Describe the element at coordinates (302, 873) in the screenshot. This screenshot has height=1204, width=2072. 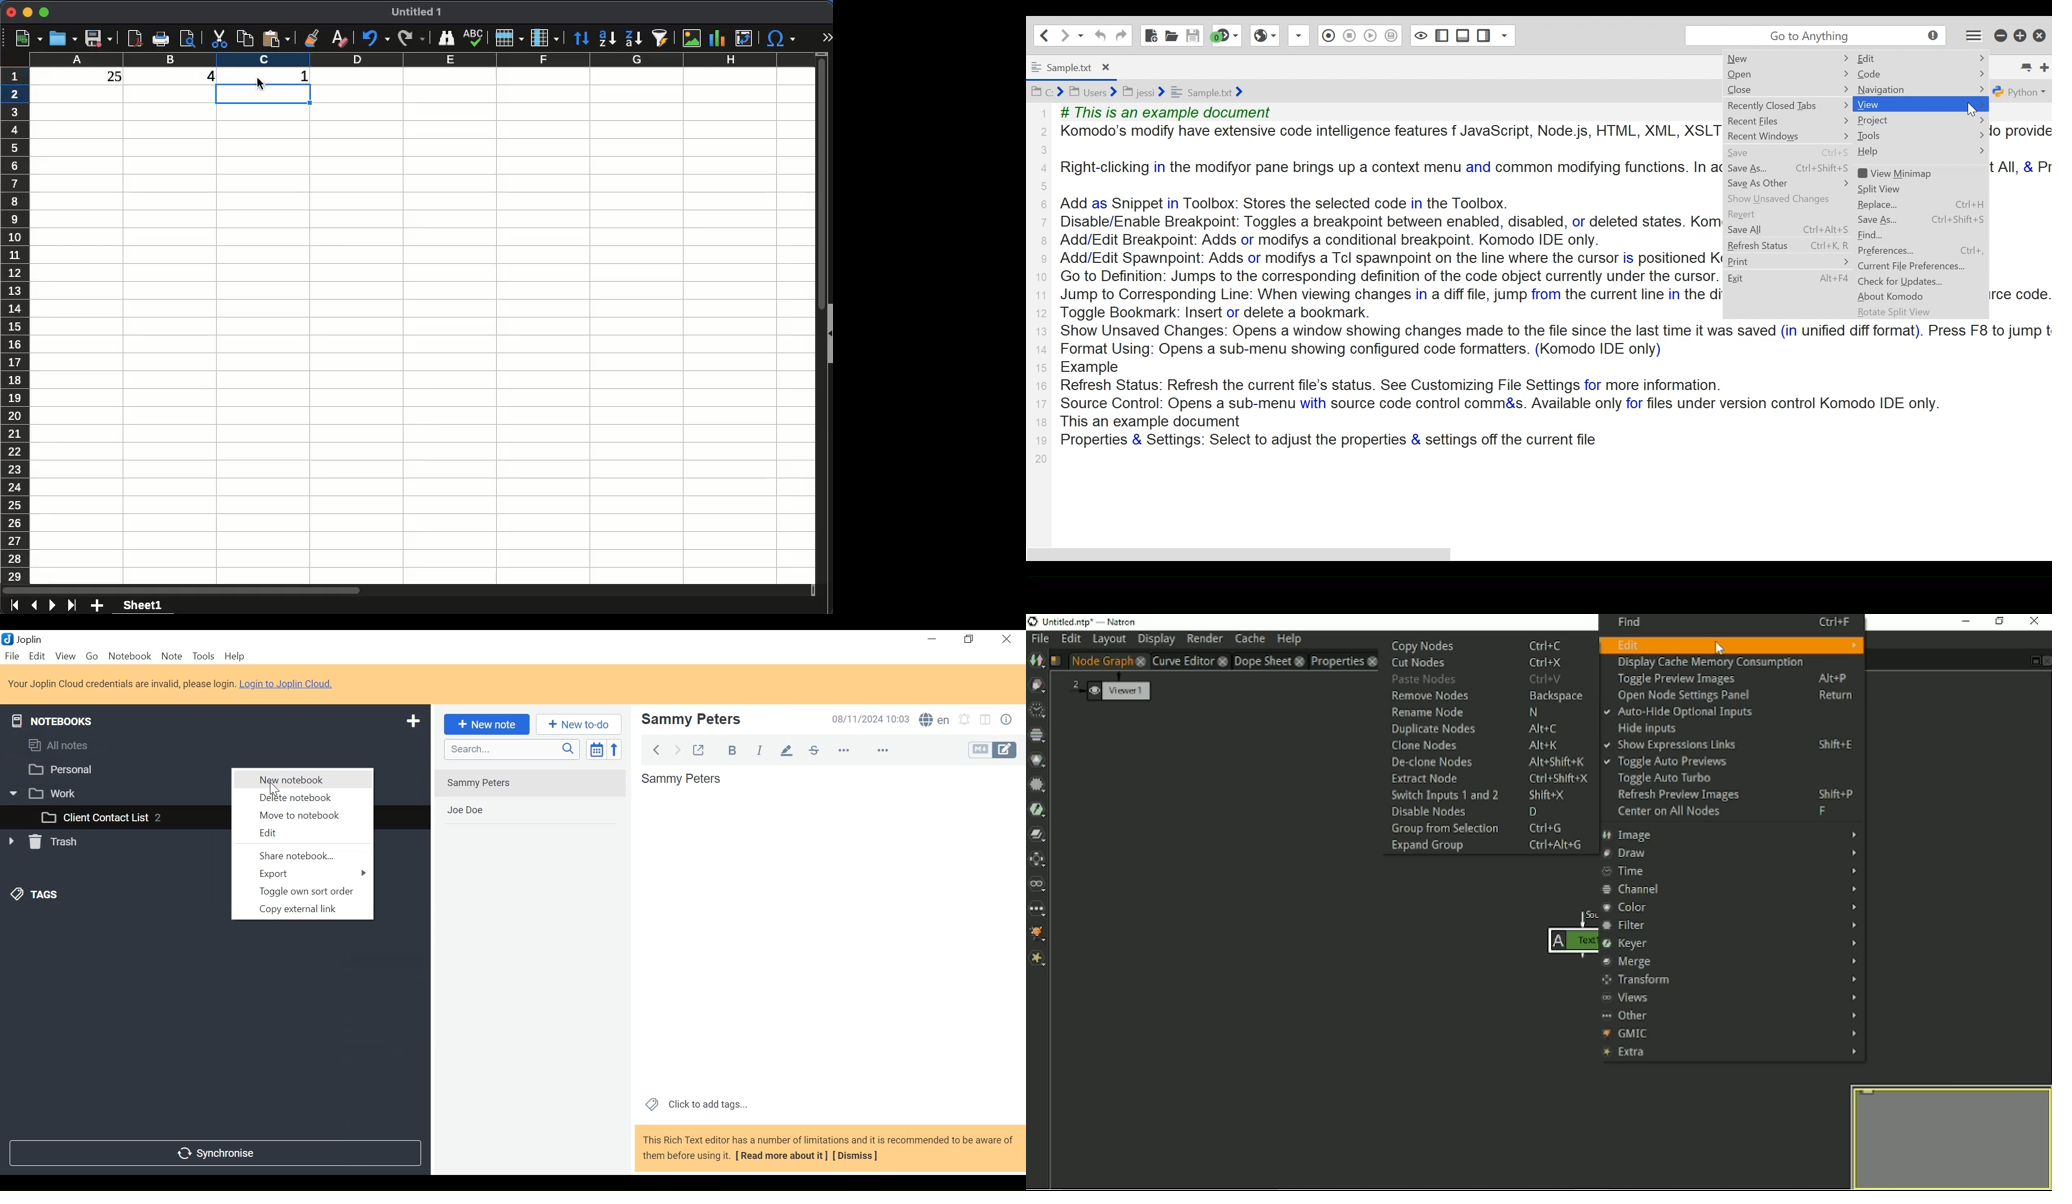
I see `Export` at that location.